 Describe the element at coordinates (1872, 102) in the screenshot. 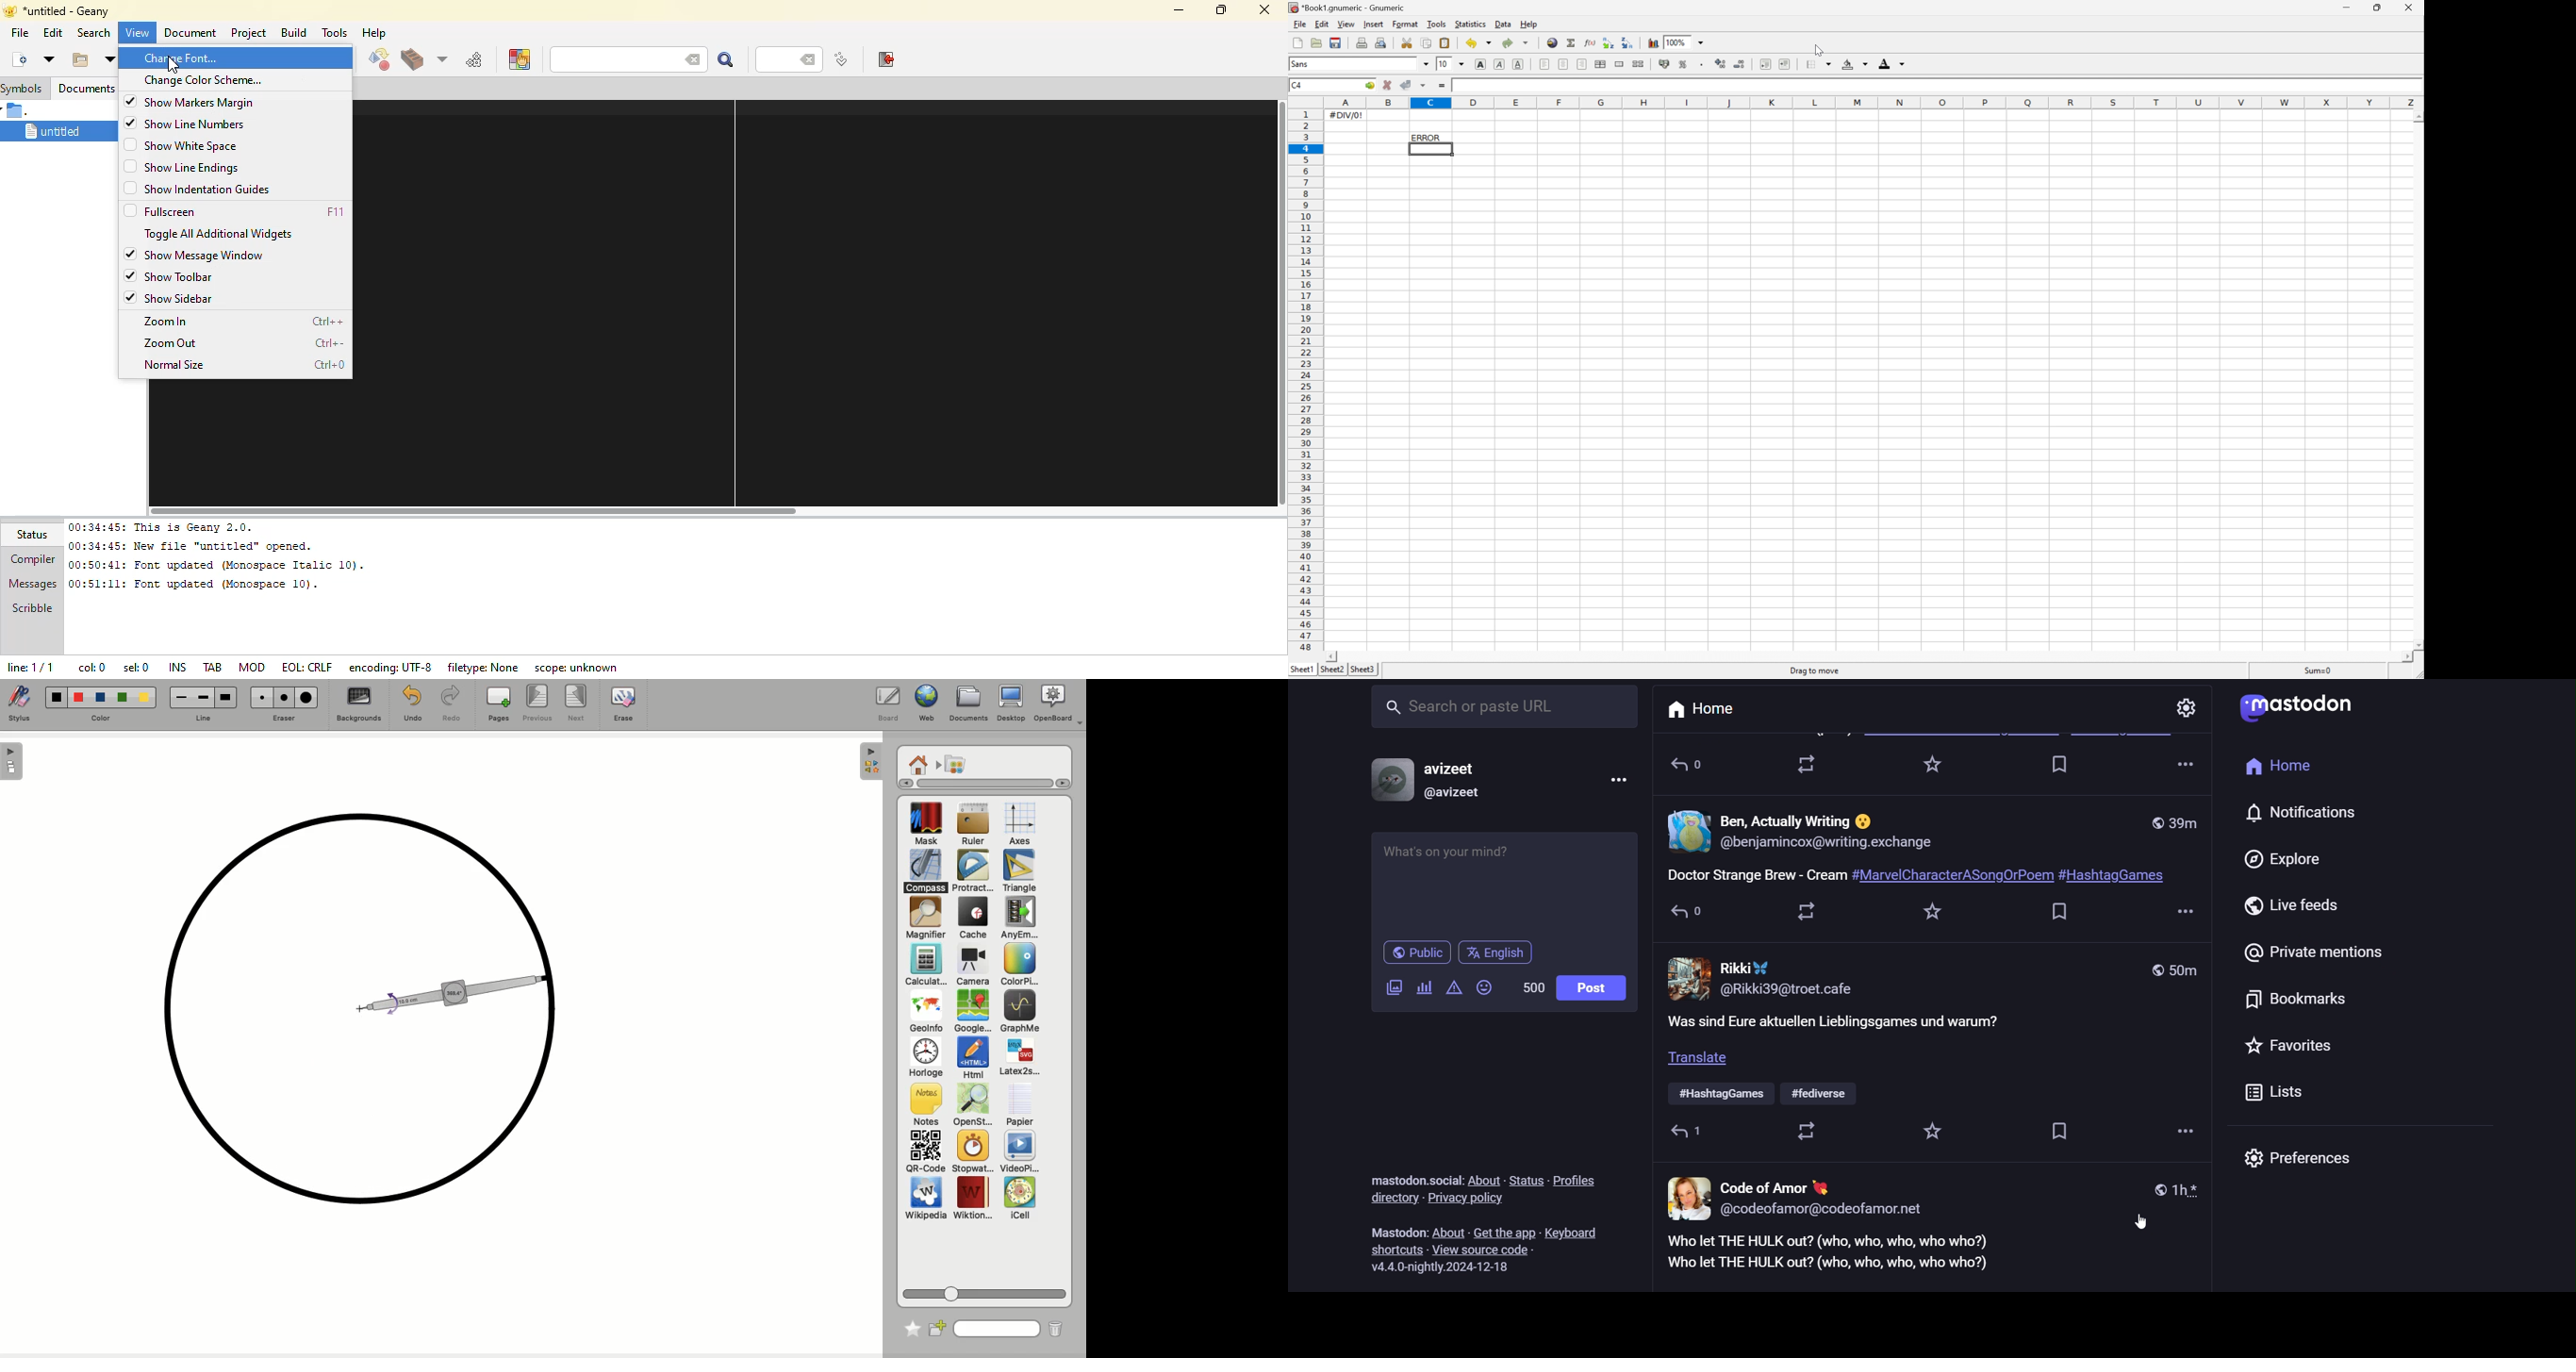

I see `Column names` at that location.